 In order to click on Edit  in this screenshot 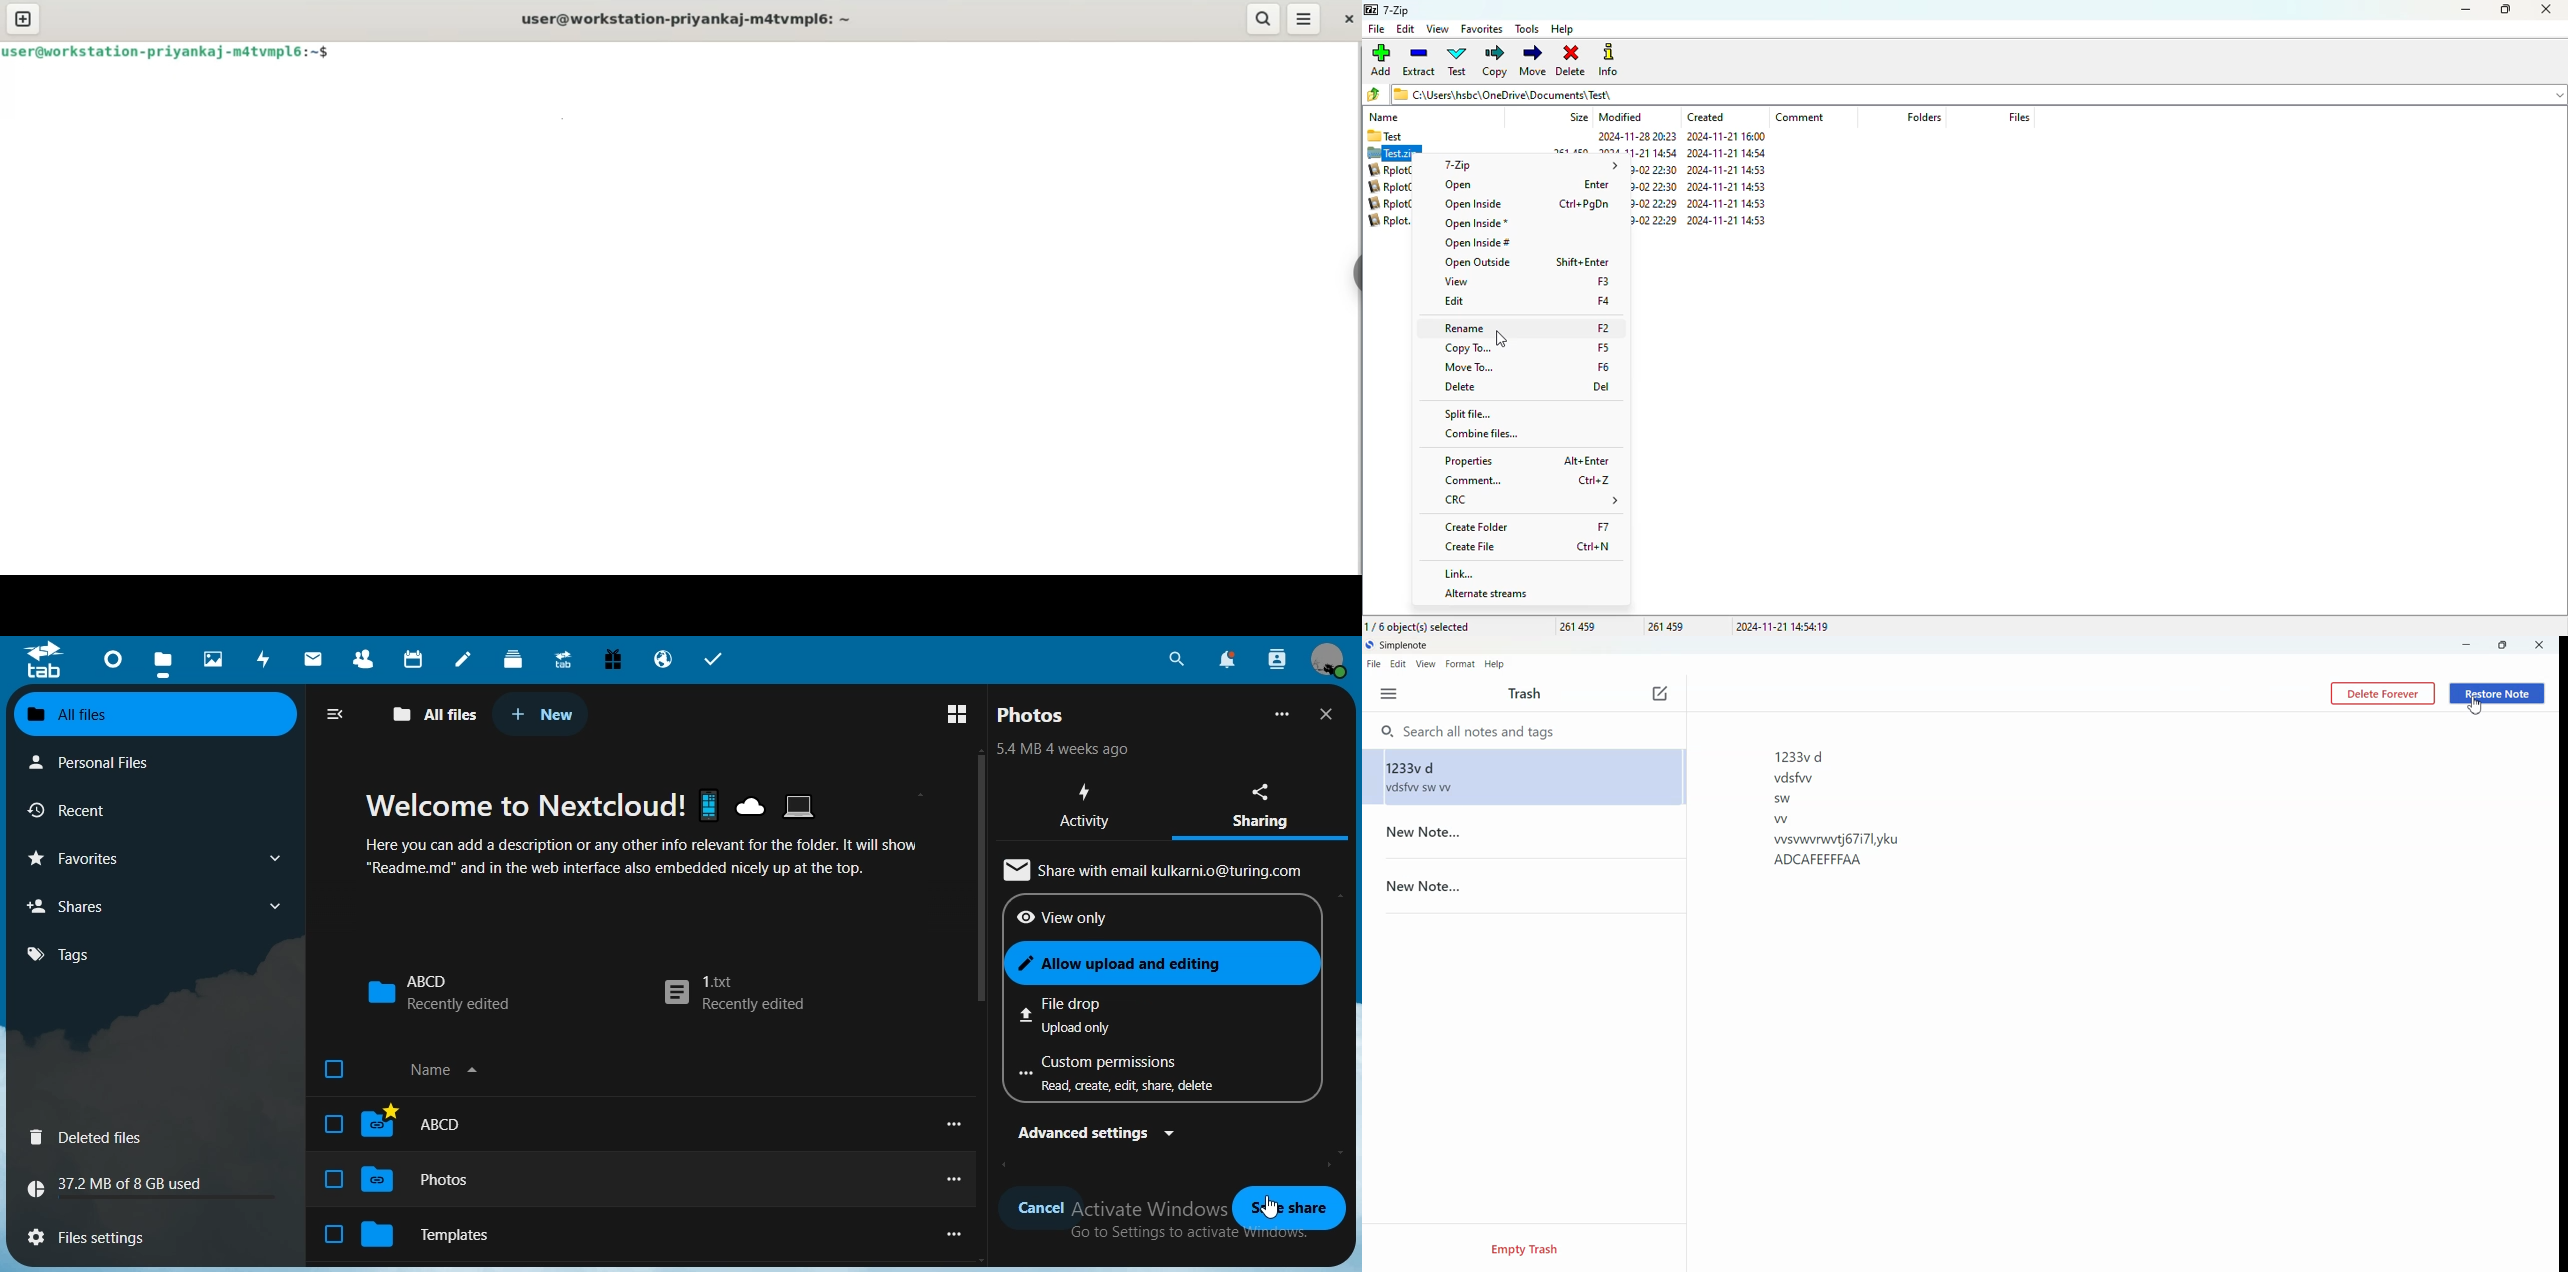, I will do `click(1399, 663)`.